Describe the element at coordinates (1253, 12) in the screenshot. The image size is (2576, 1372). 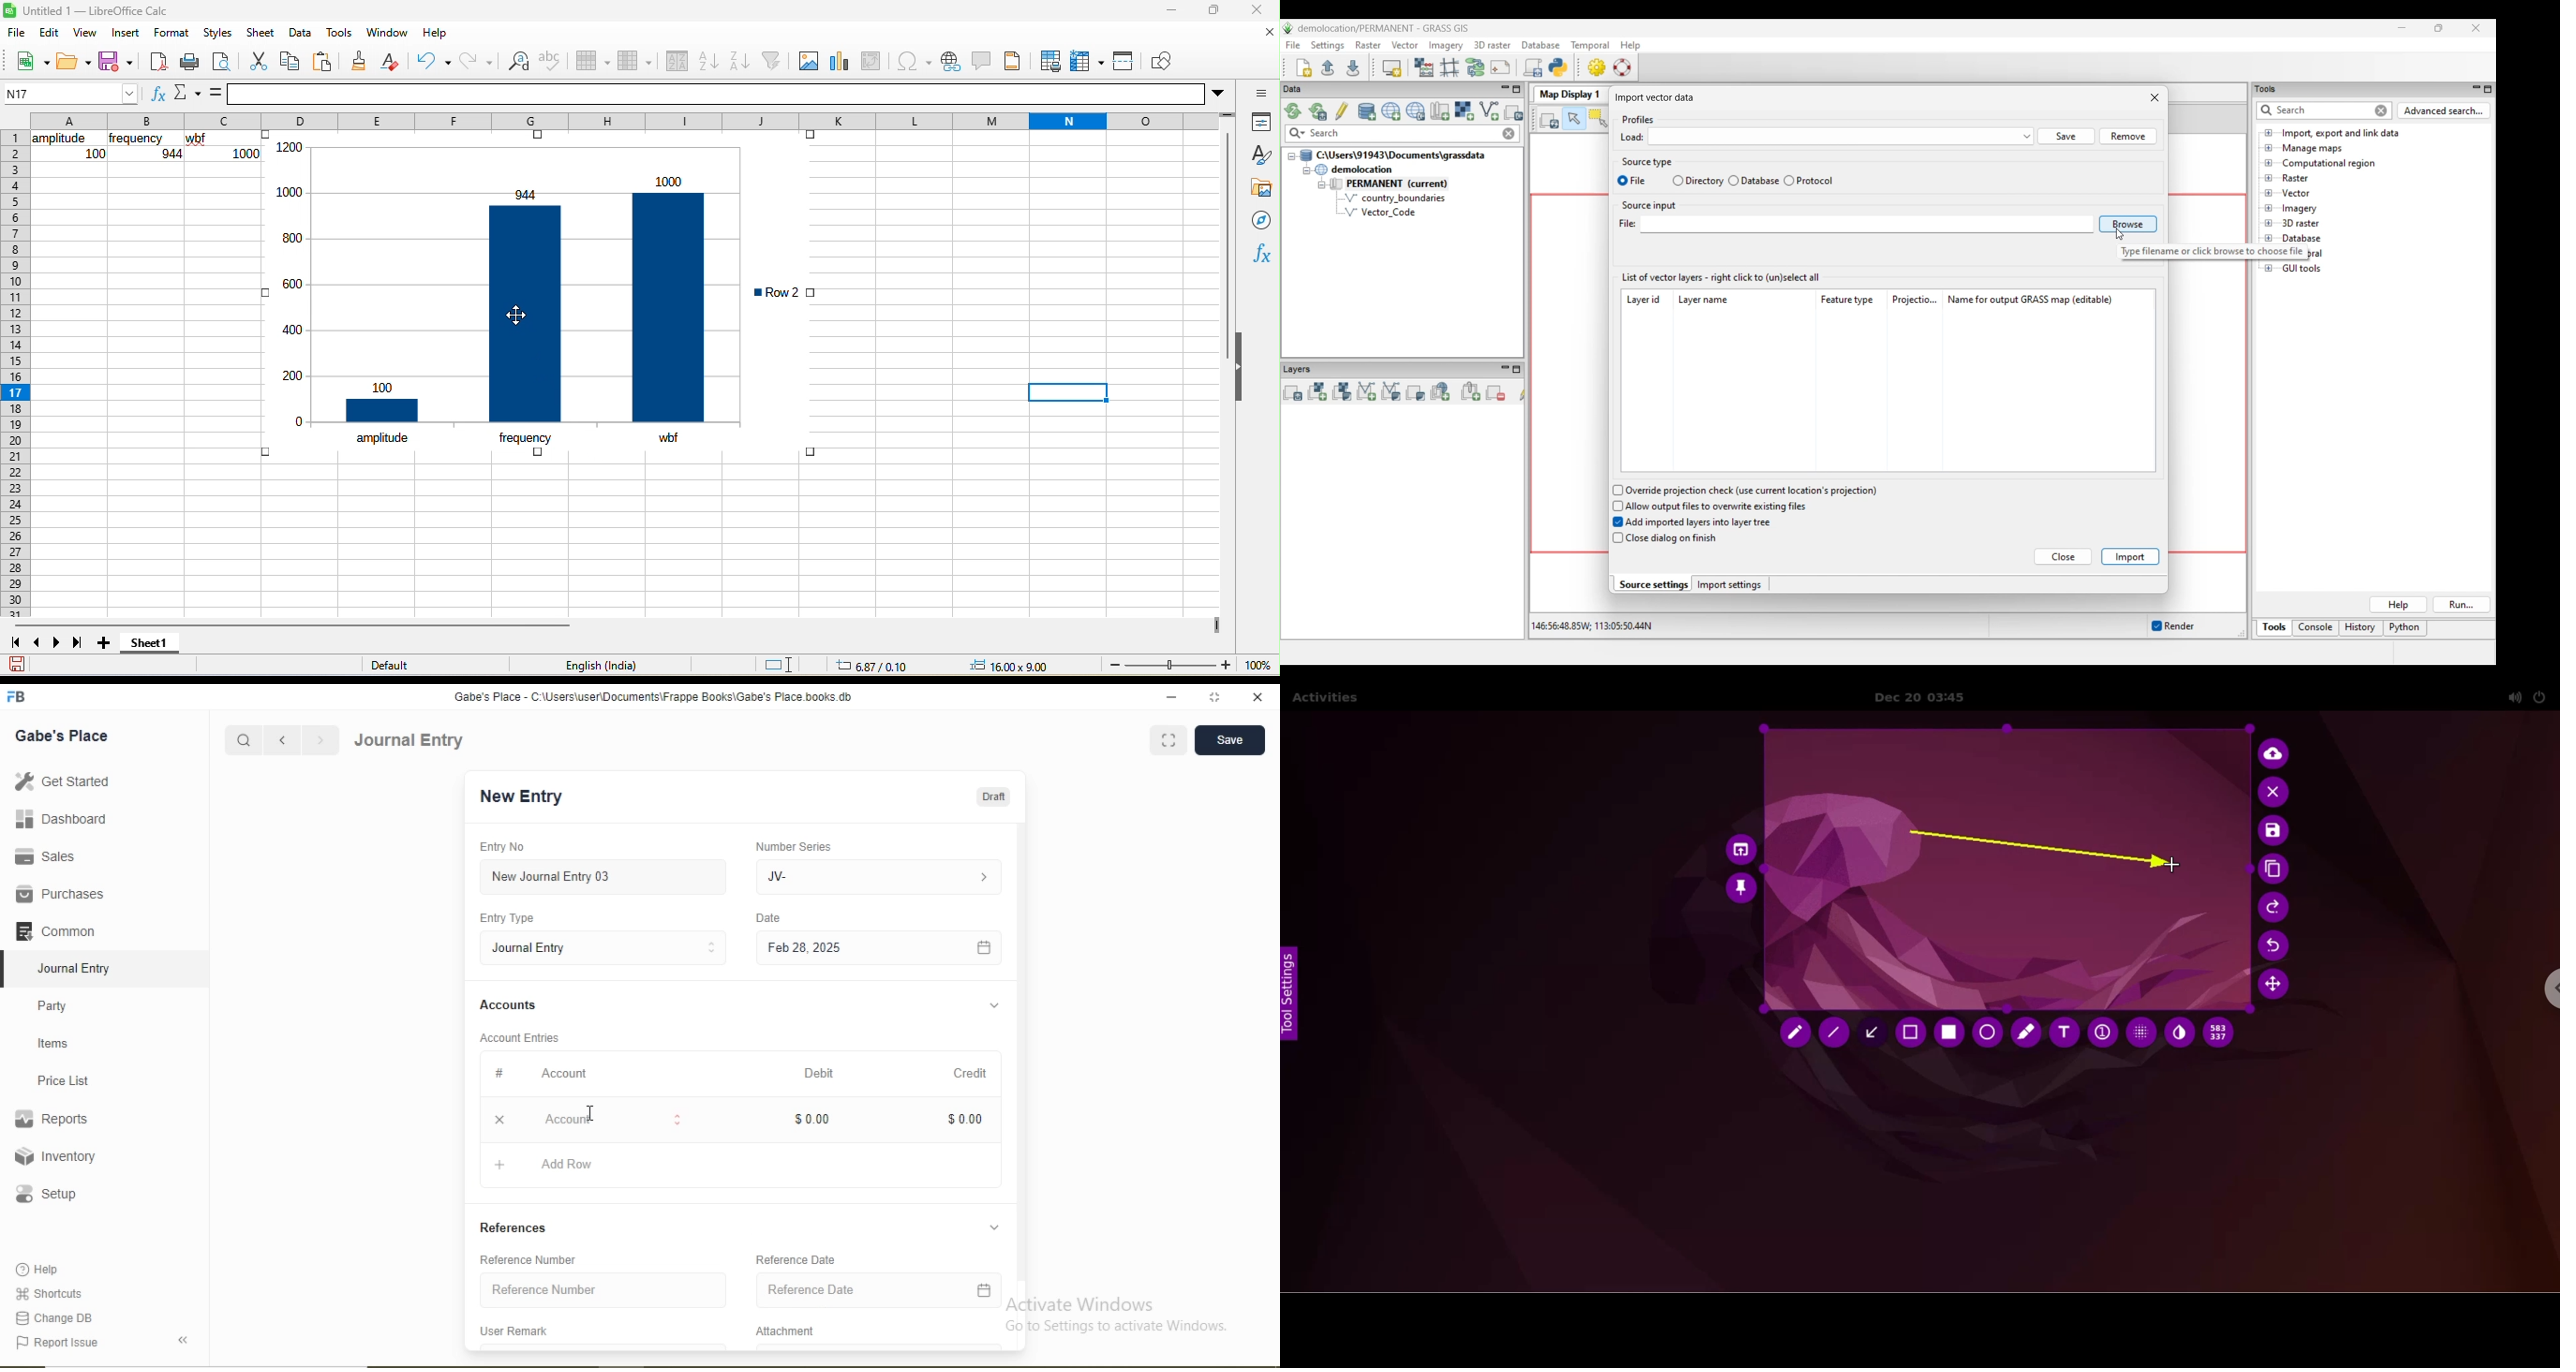
I see `close` at that location.